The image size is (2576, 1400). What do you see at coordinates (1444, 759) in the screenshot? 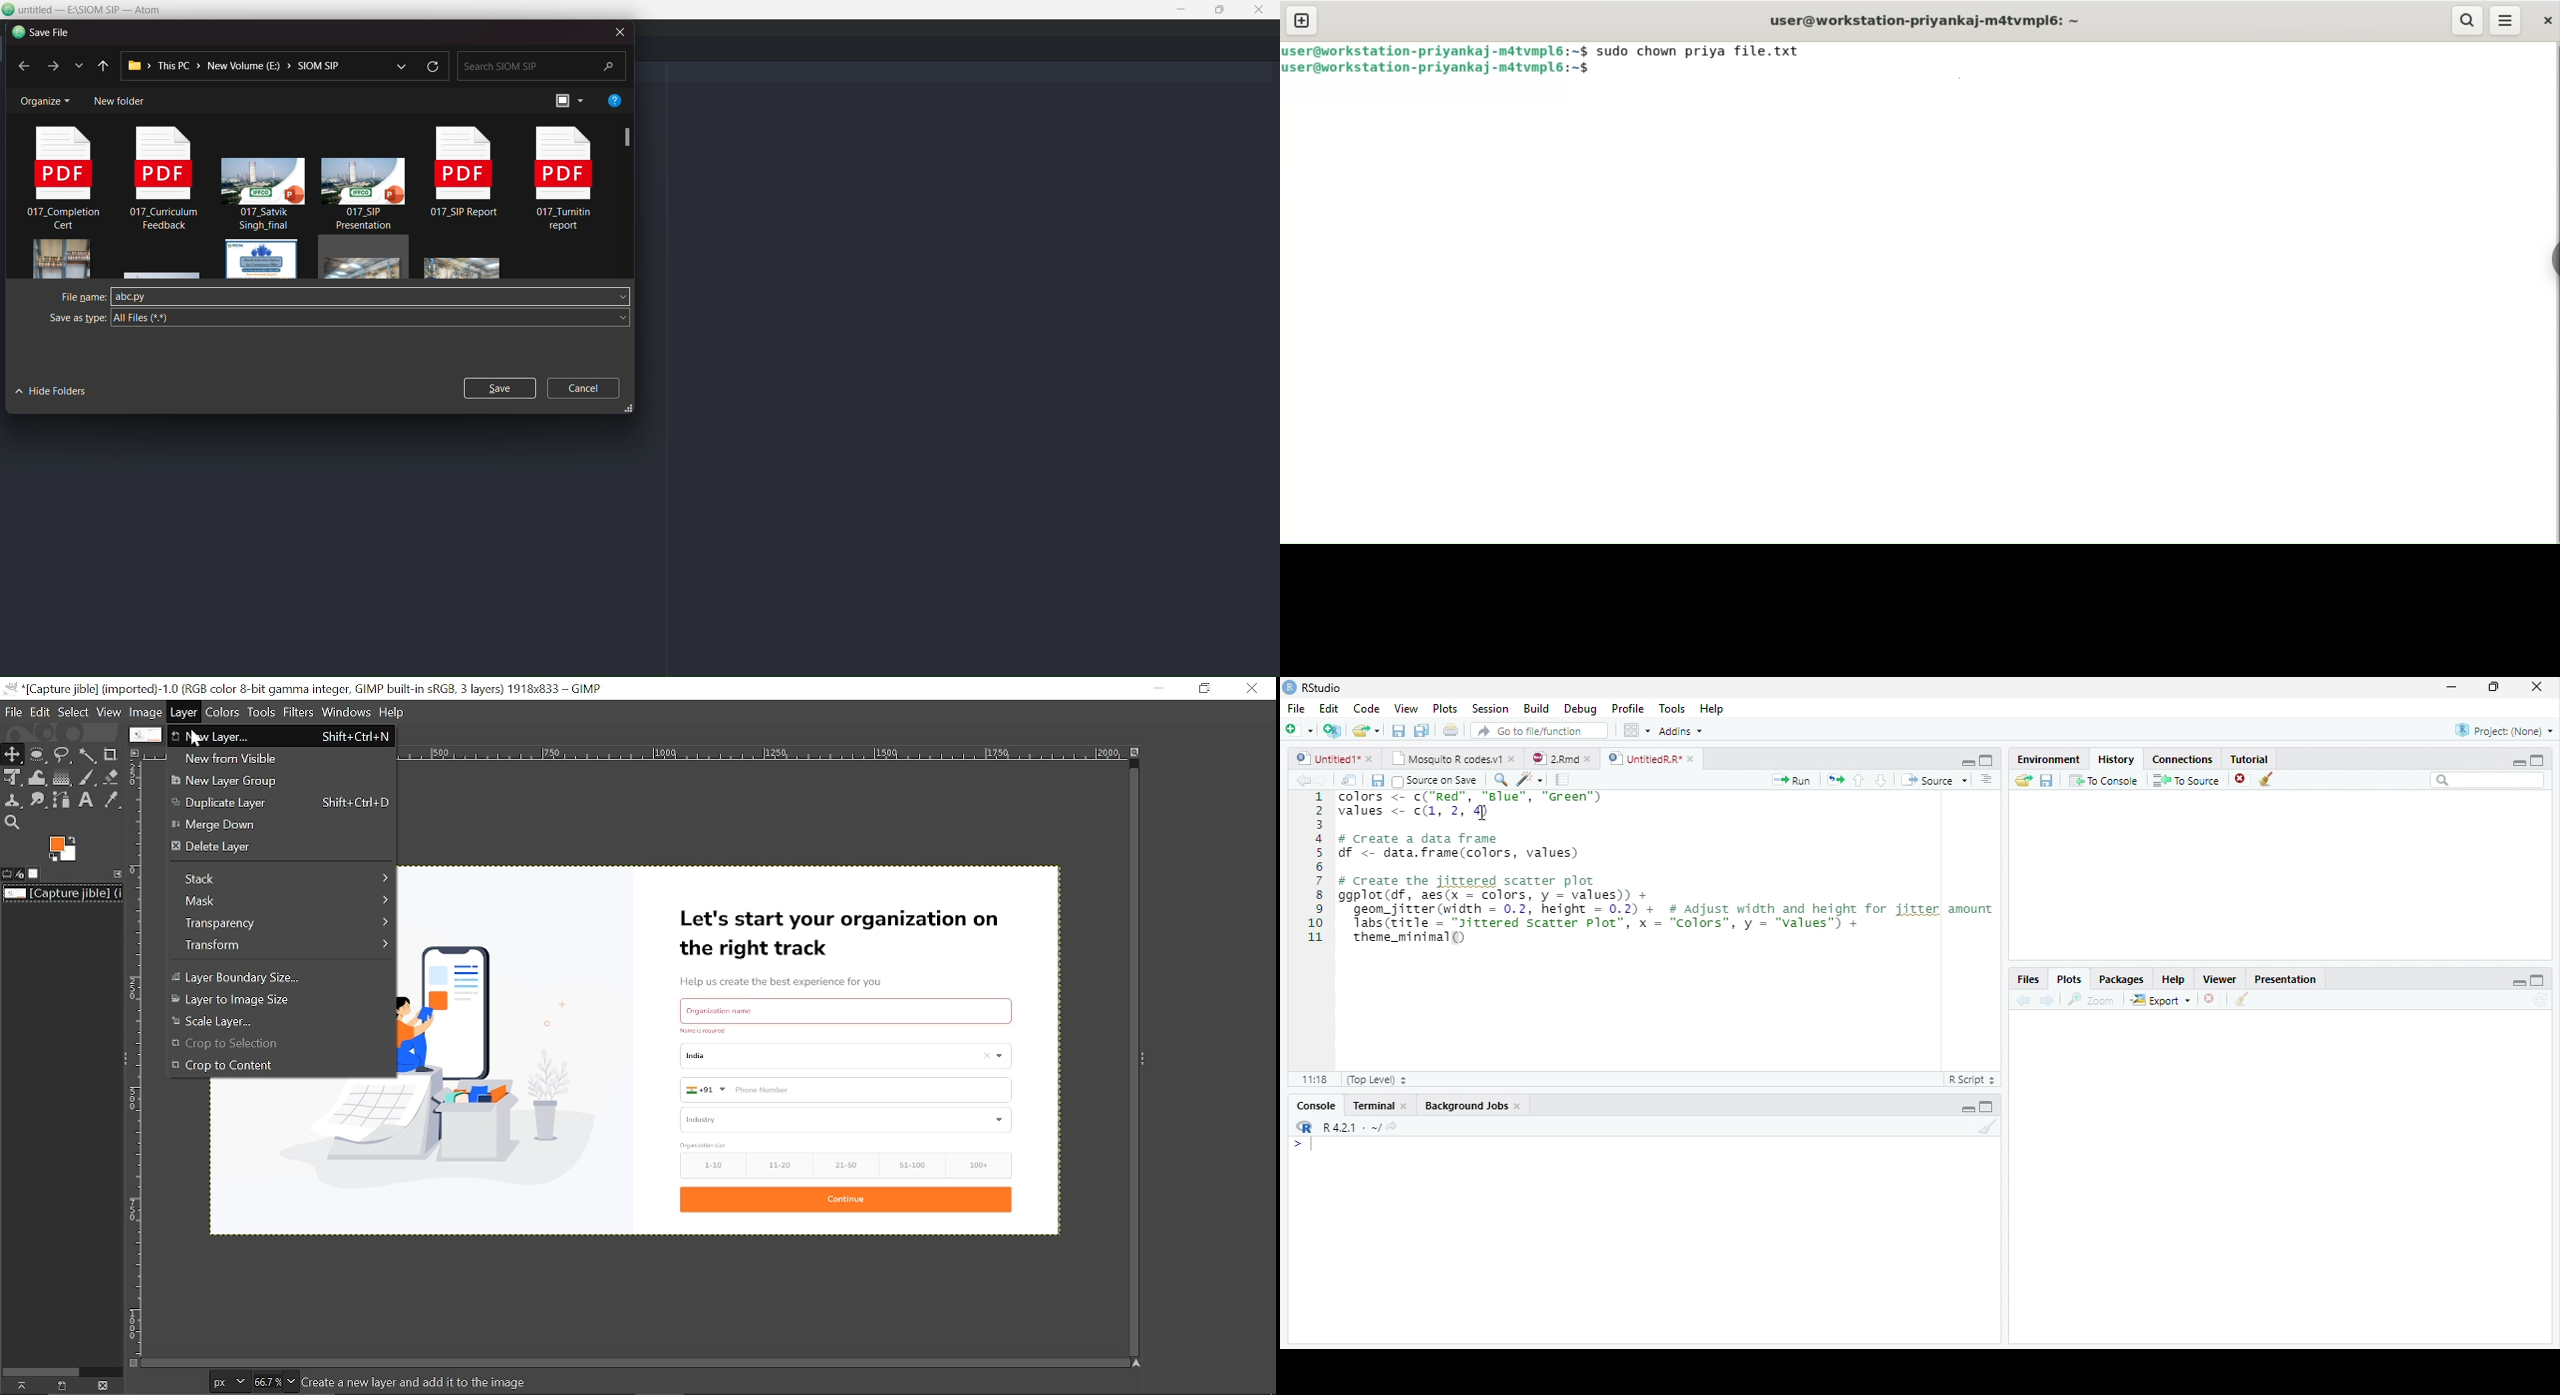
I see `Mosquito R codes.v1` at bounding box center [1444, 759].